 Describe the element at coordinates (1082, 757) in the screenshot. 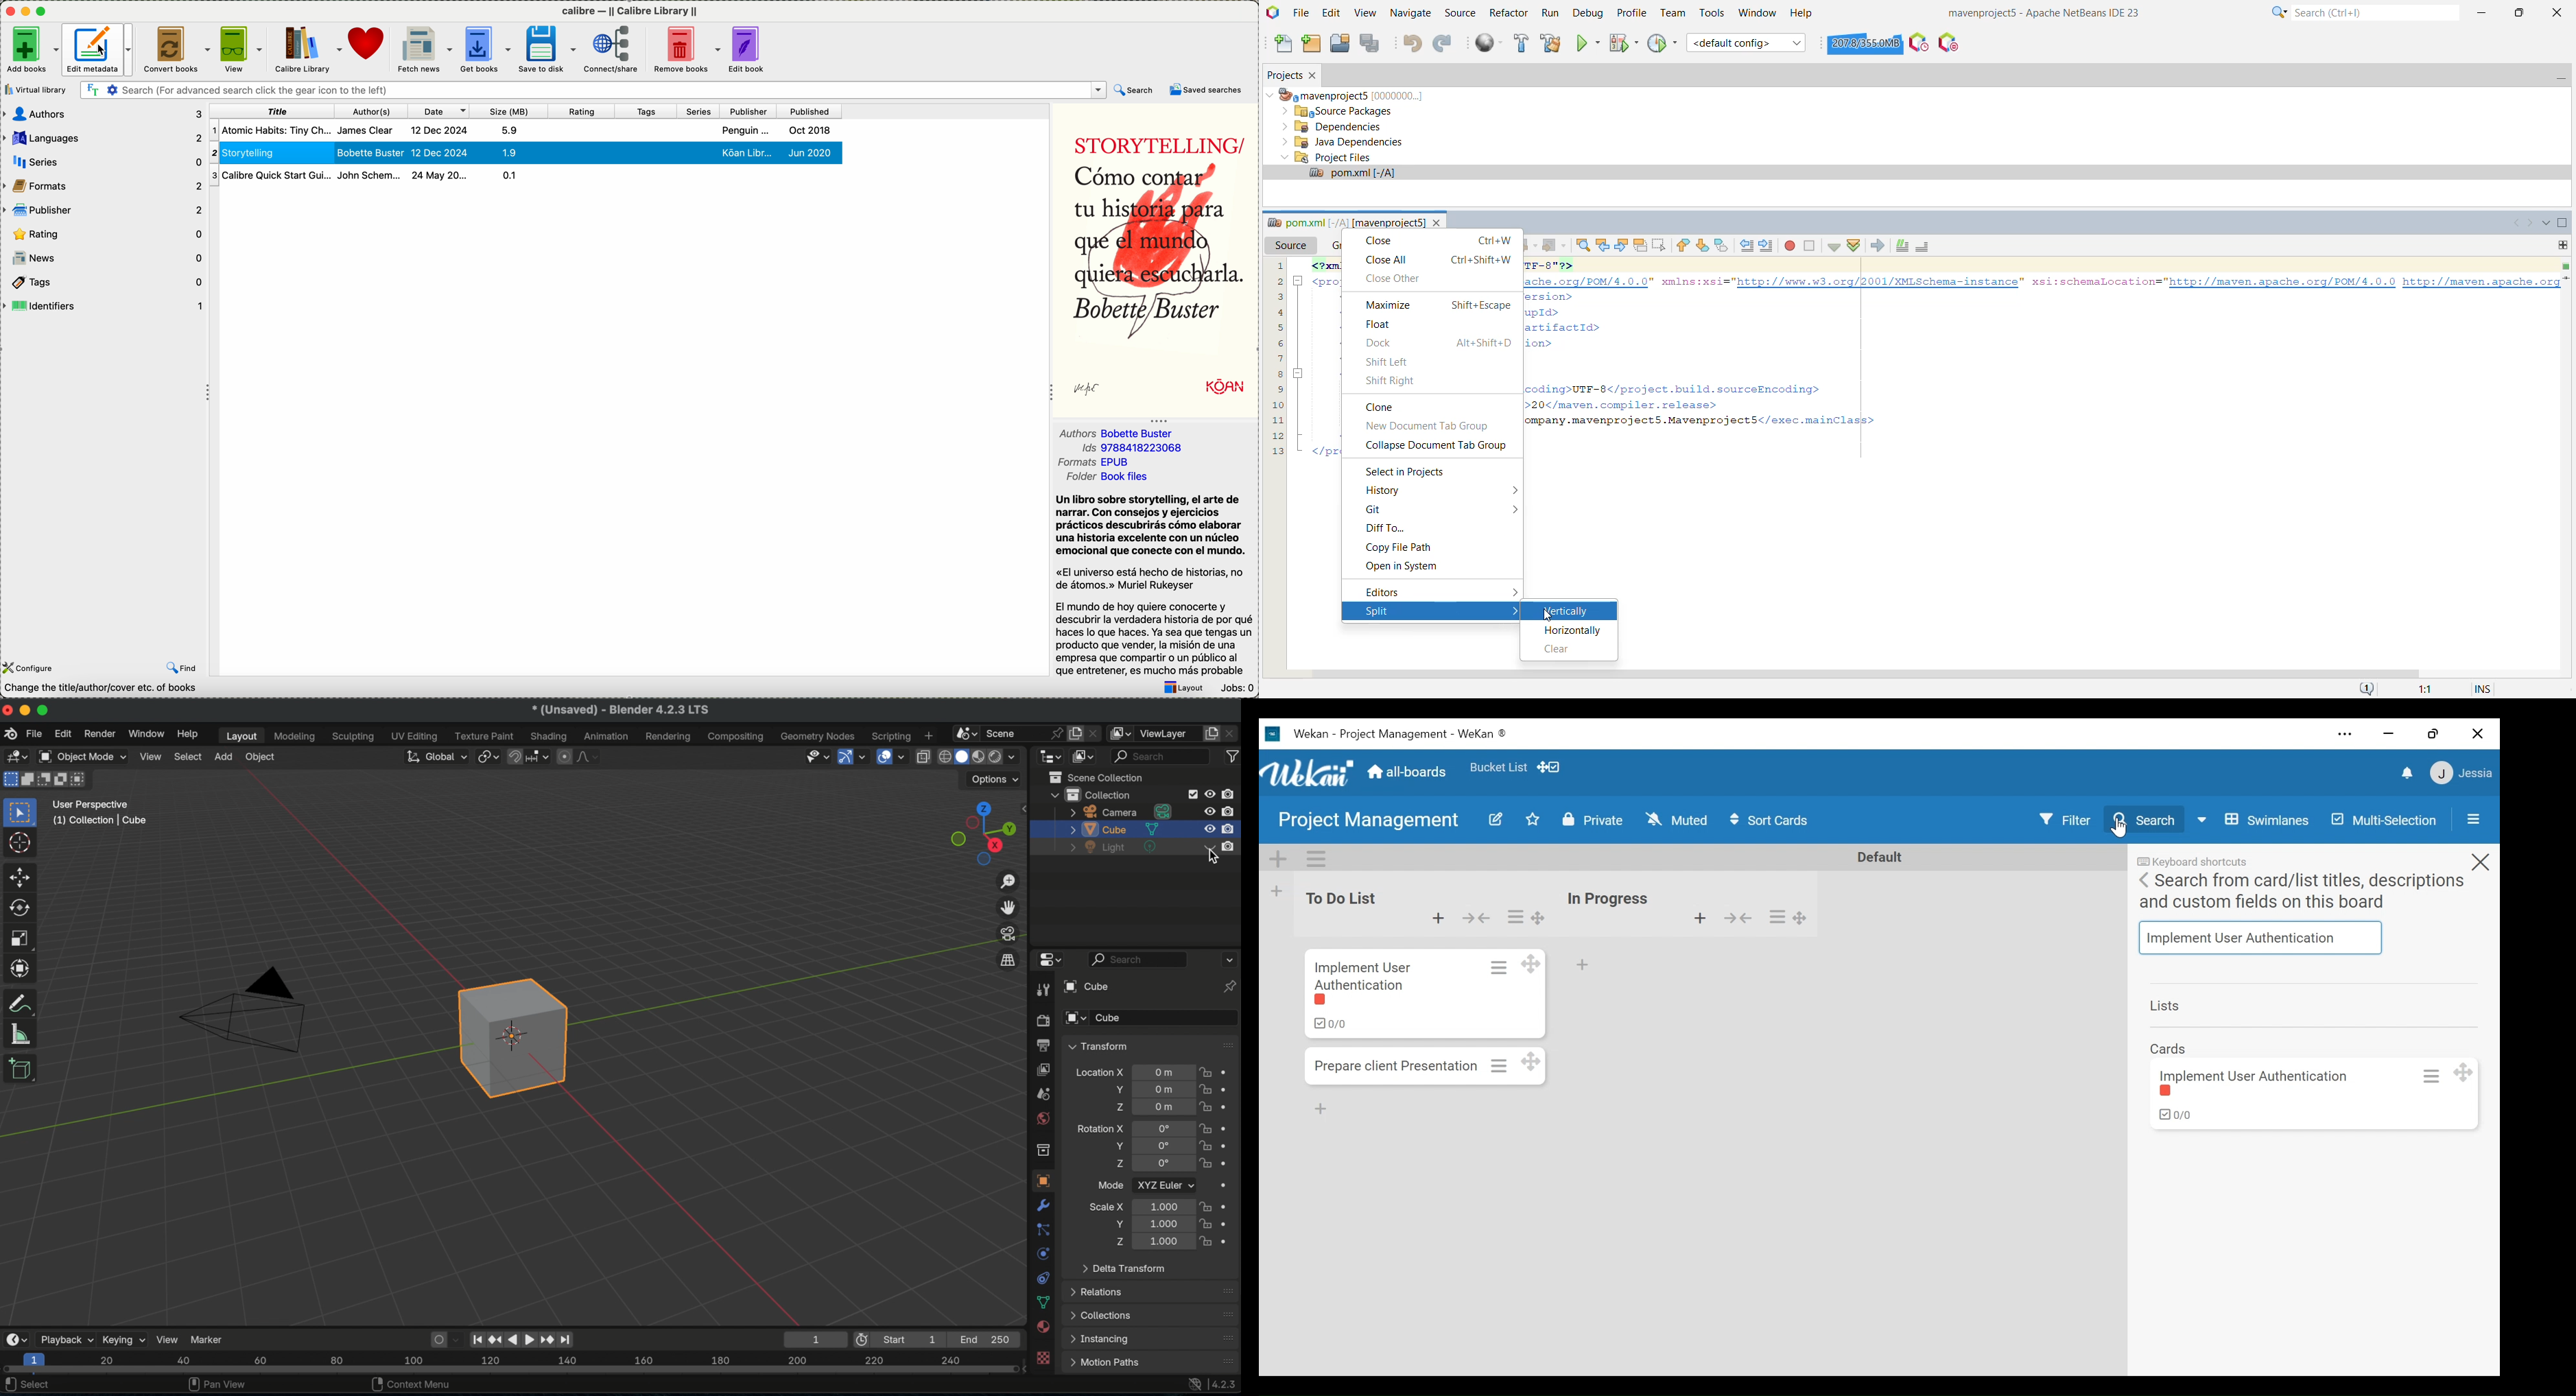

I see `display mode dropdown` at that location.